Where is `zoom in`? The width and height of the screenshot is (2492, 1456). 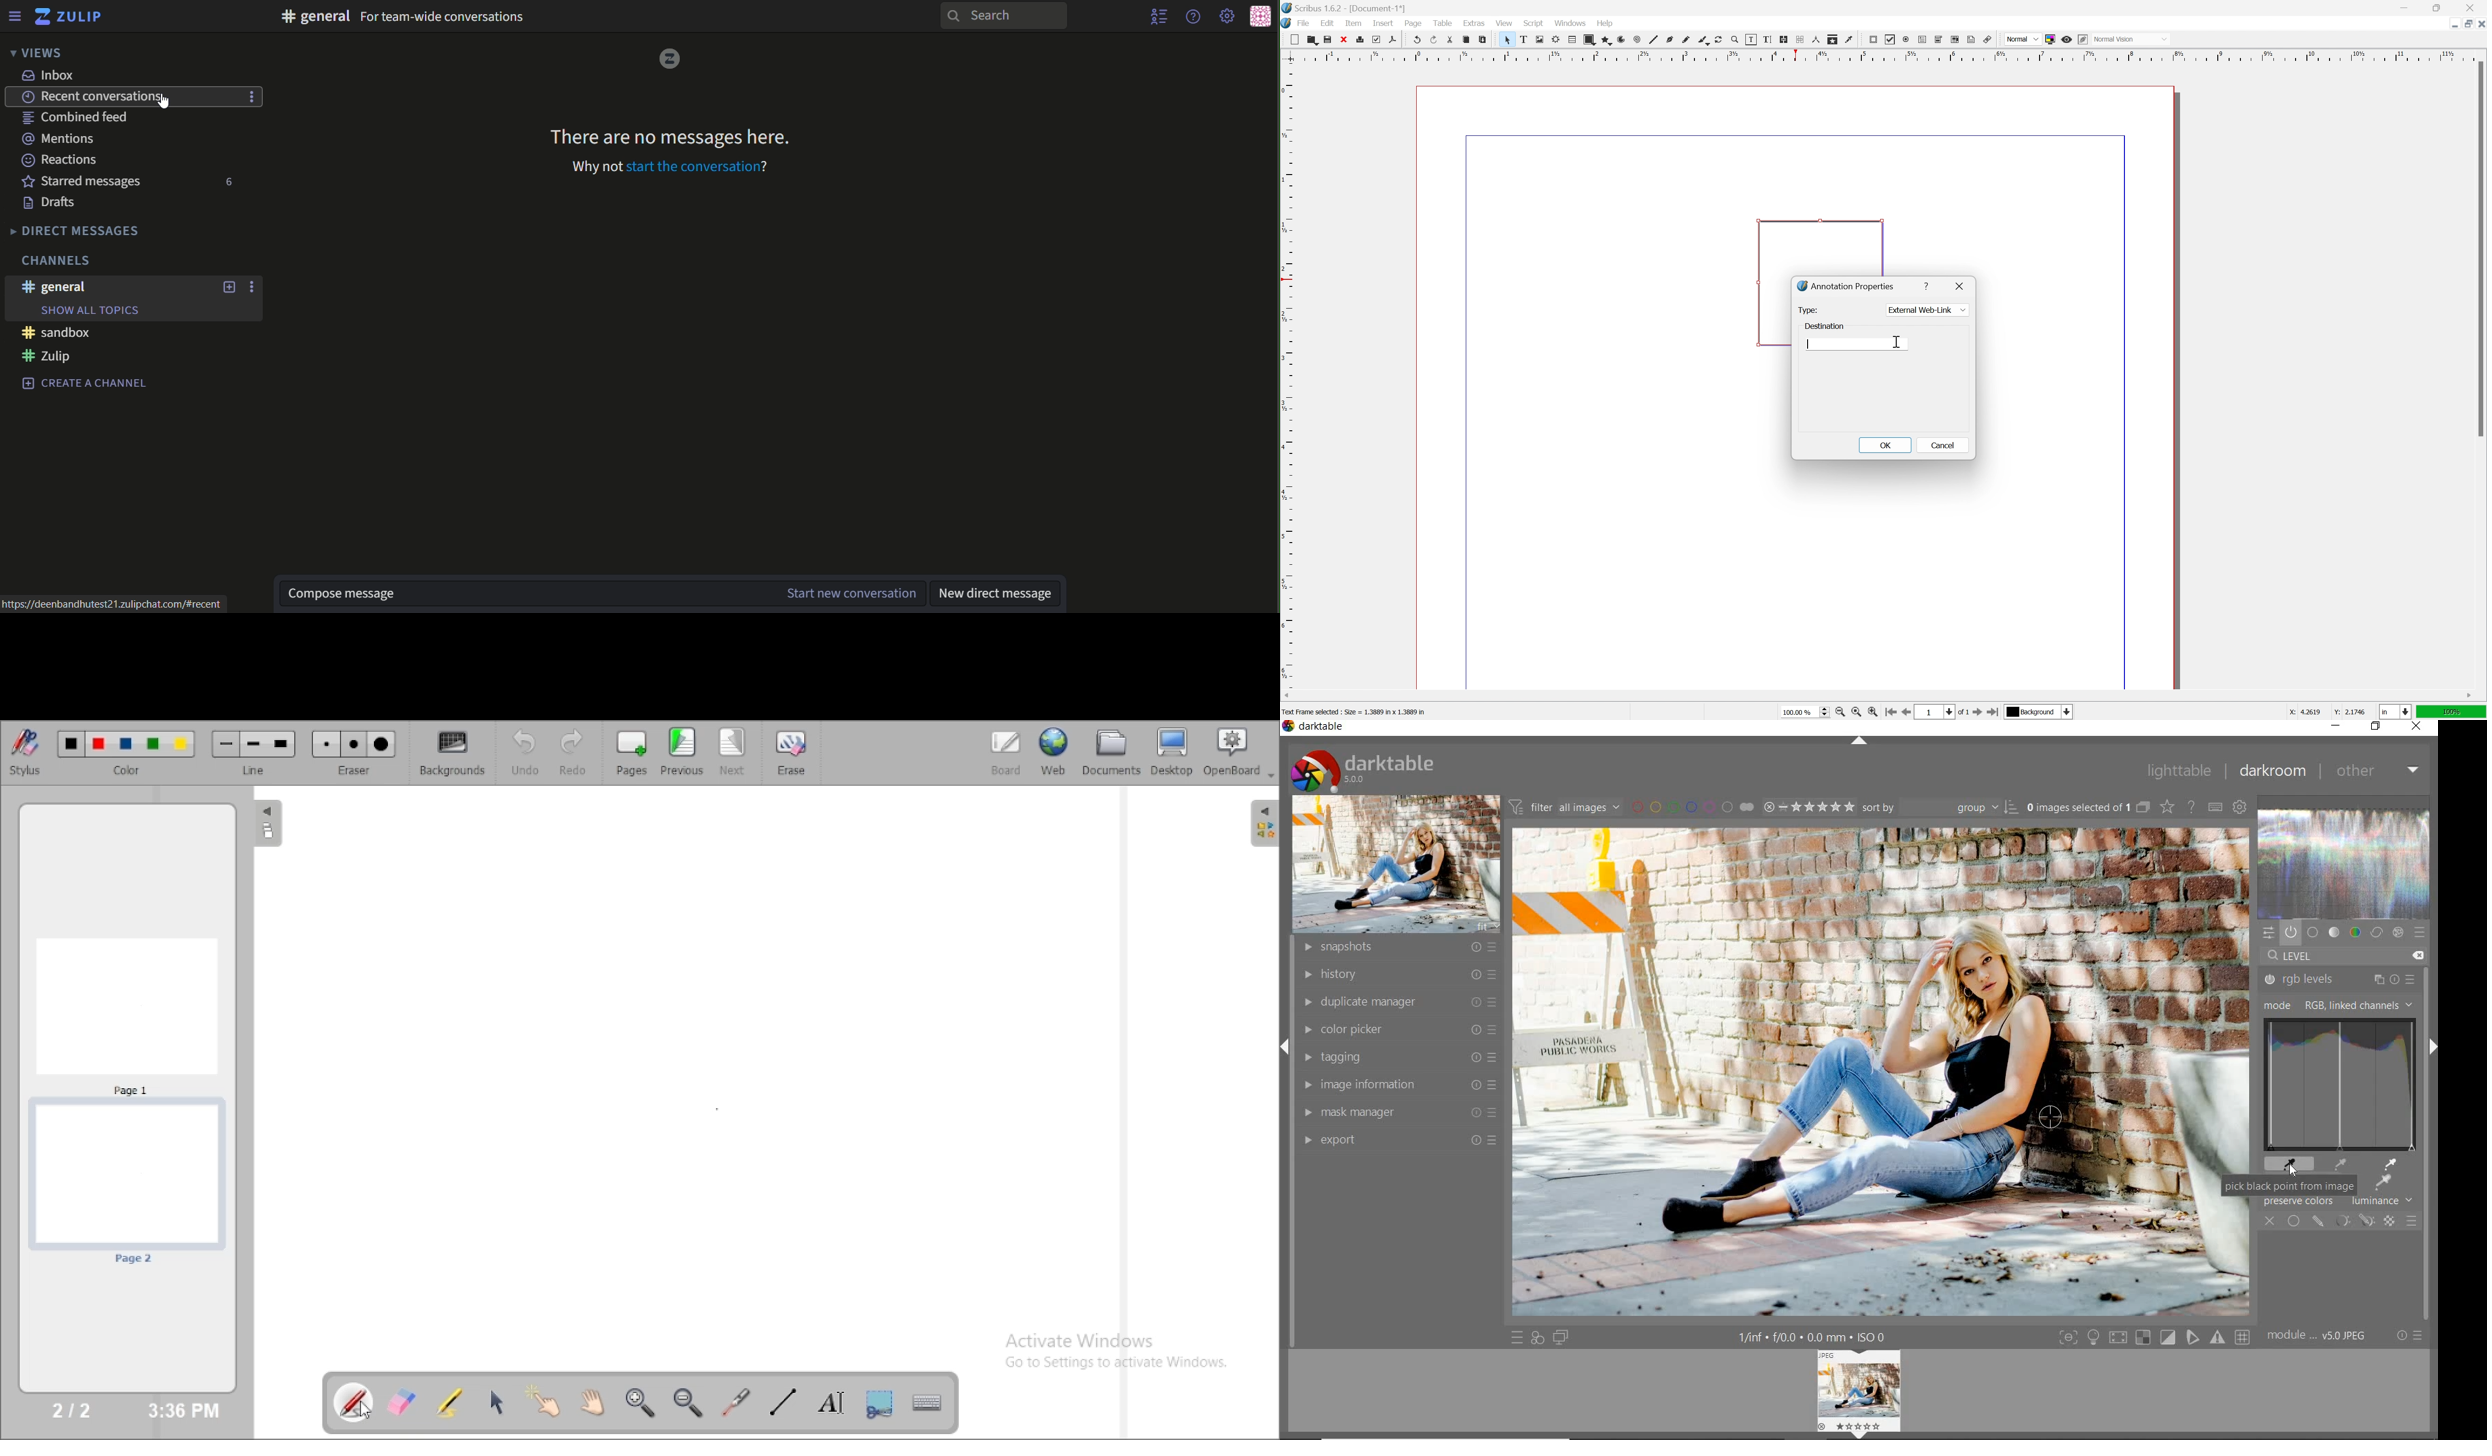 zoom in is located at coordinates (1873, 712).